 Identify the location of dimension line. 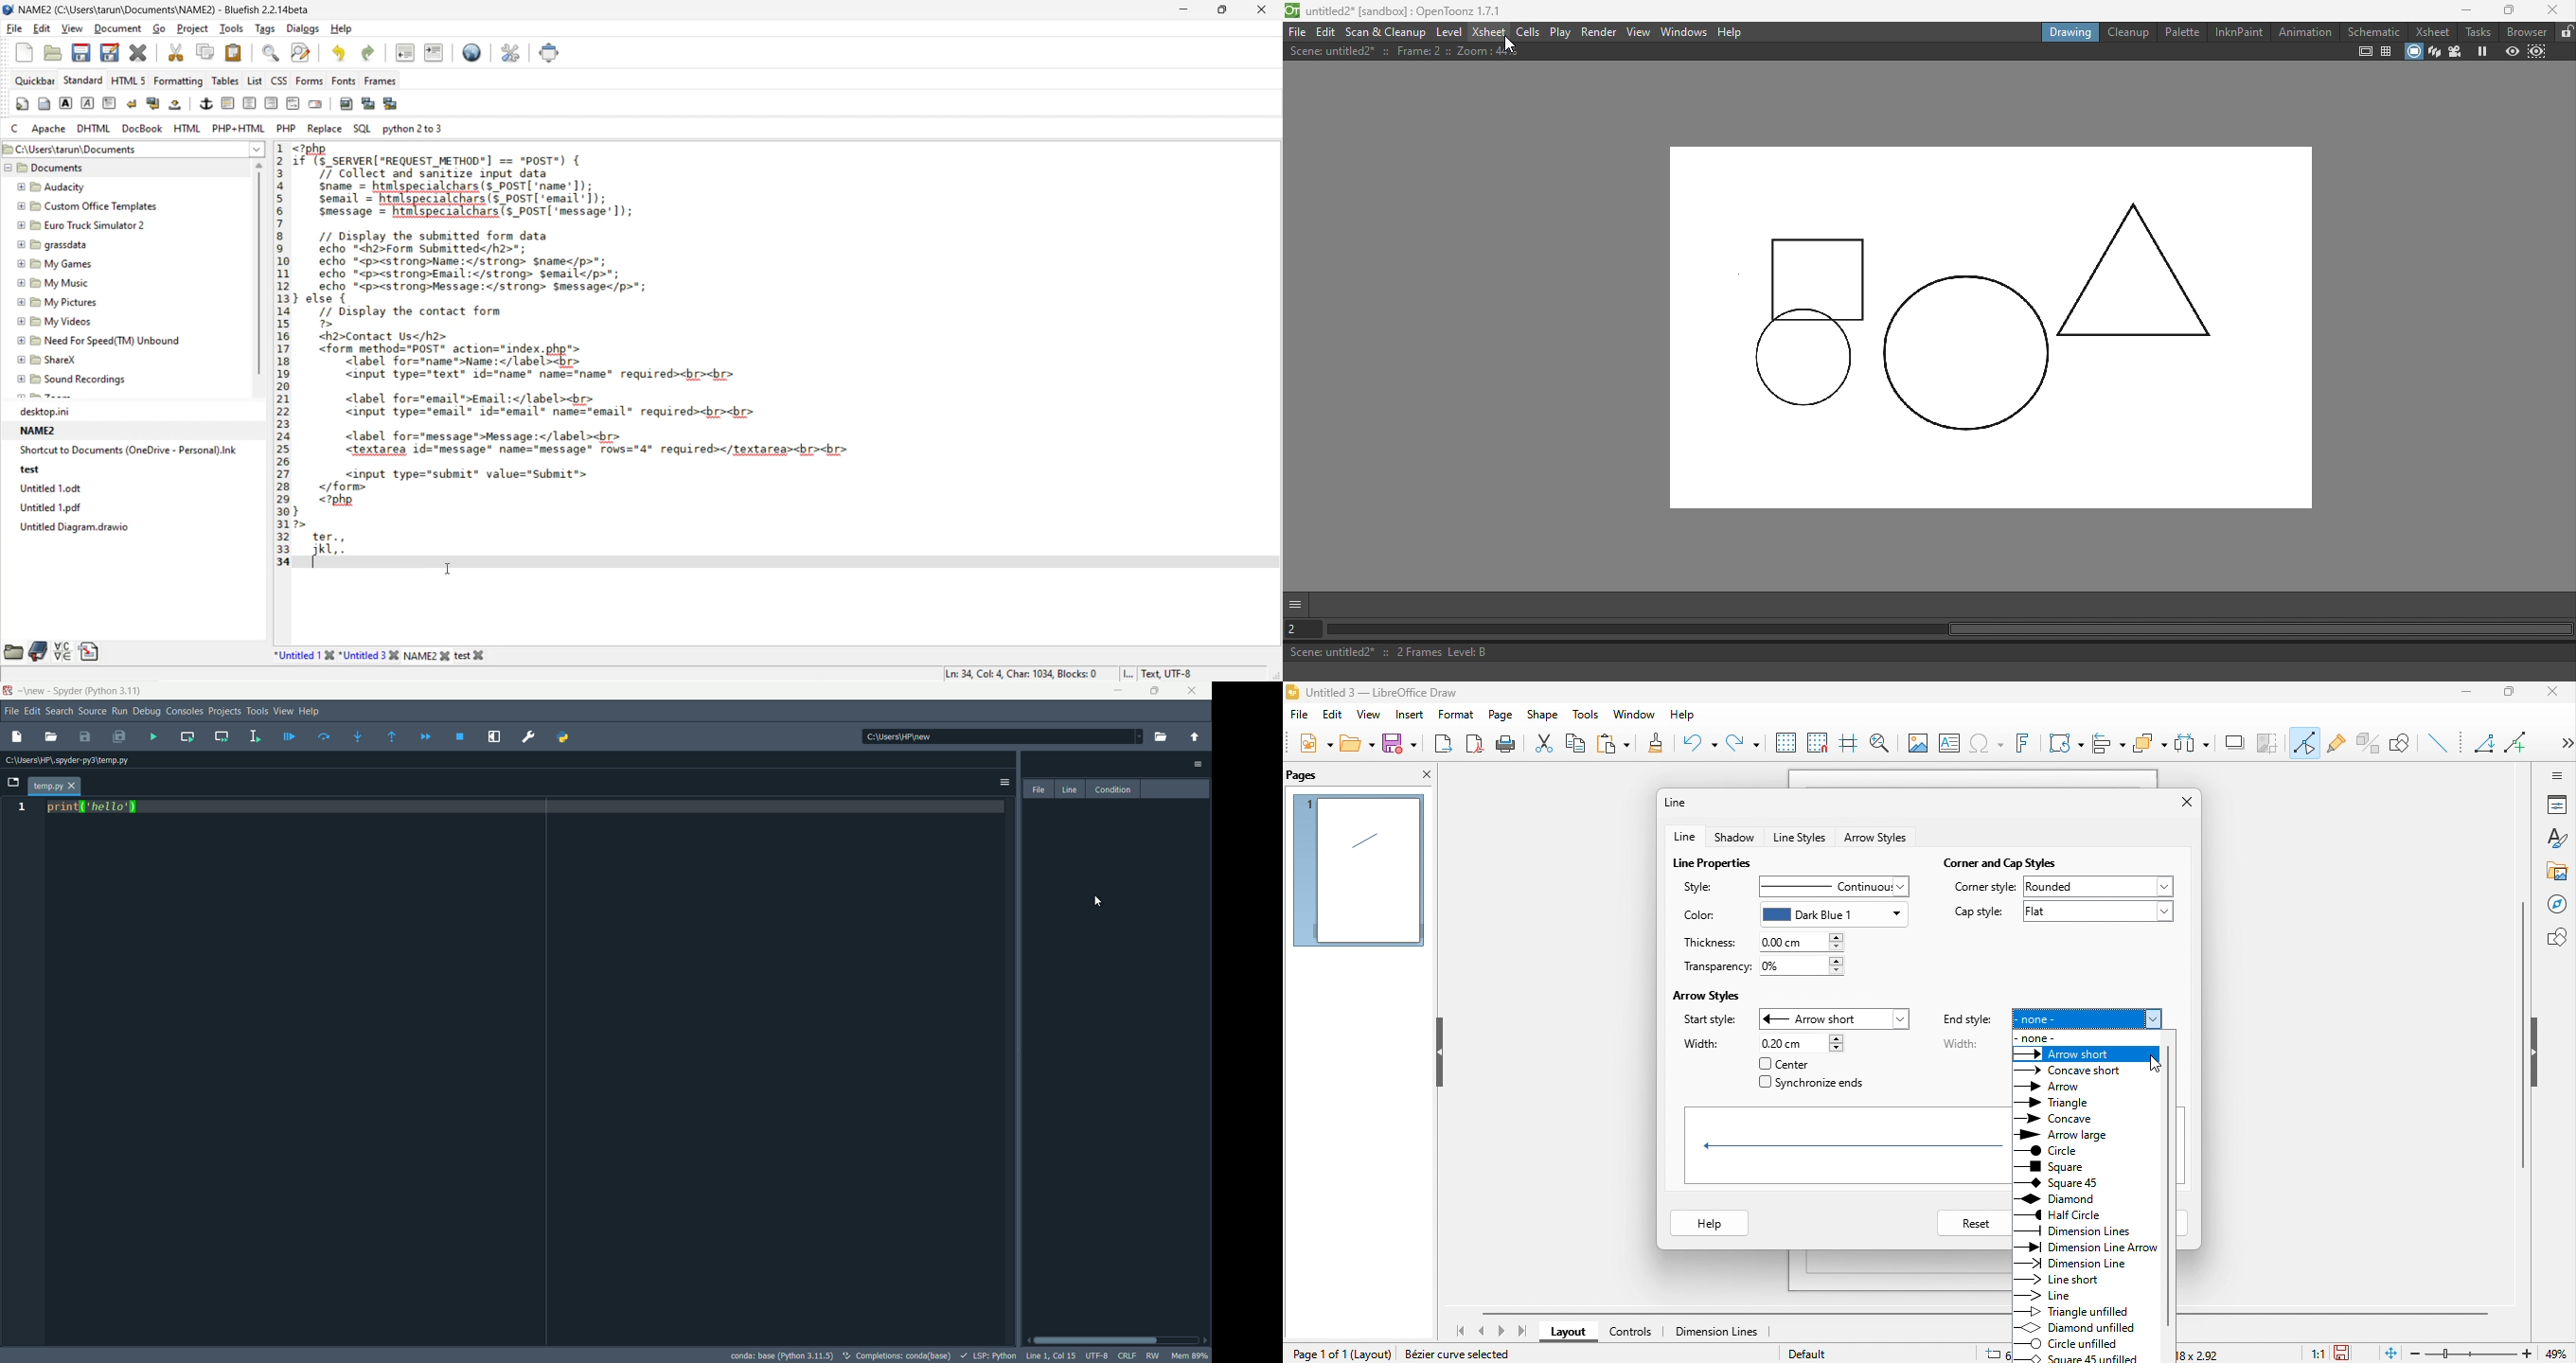
(1726, 1332).